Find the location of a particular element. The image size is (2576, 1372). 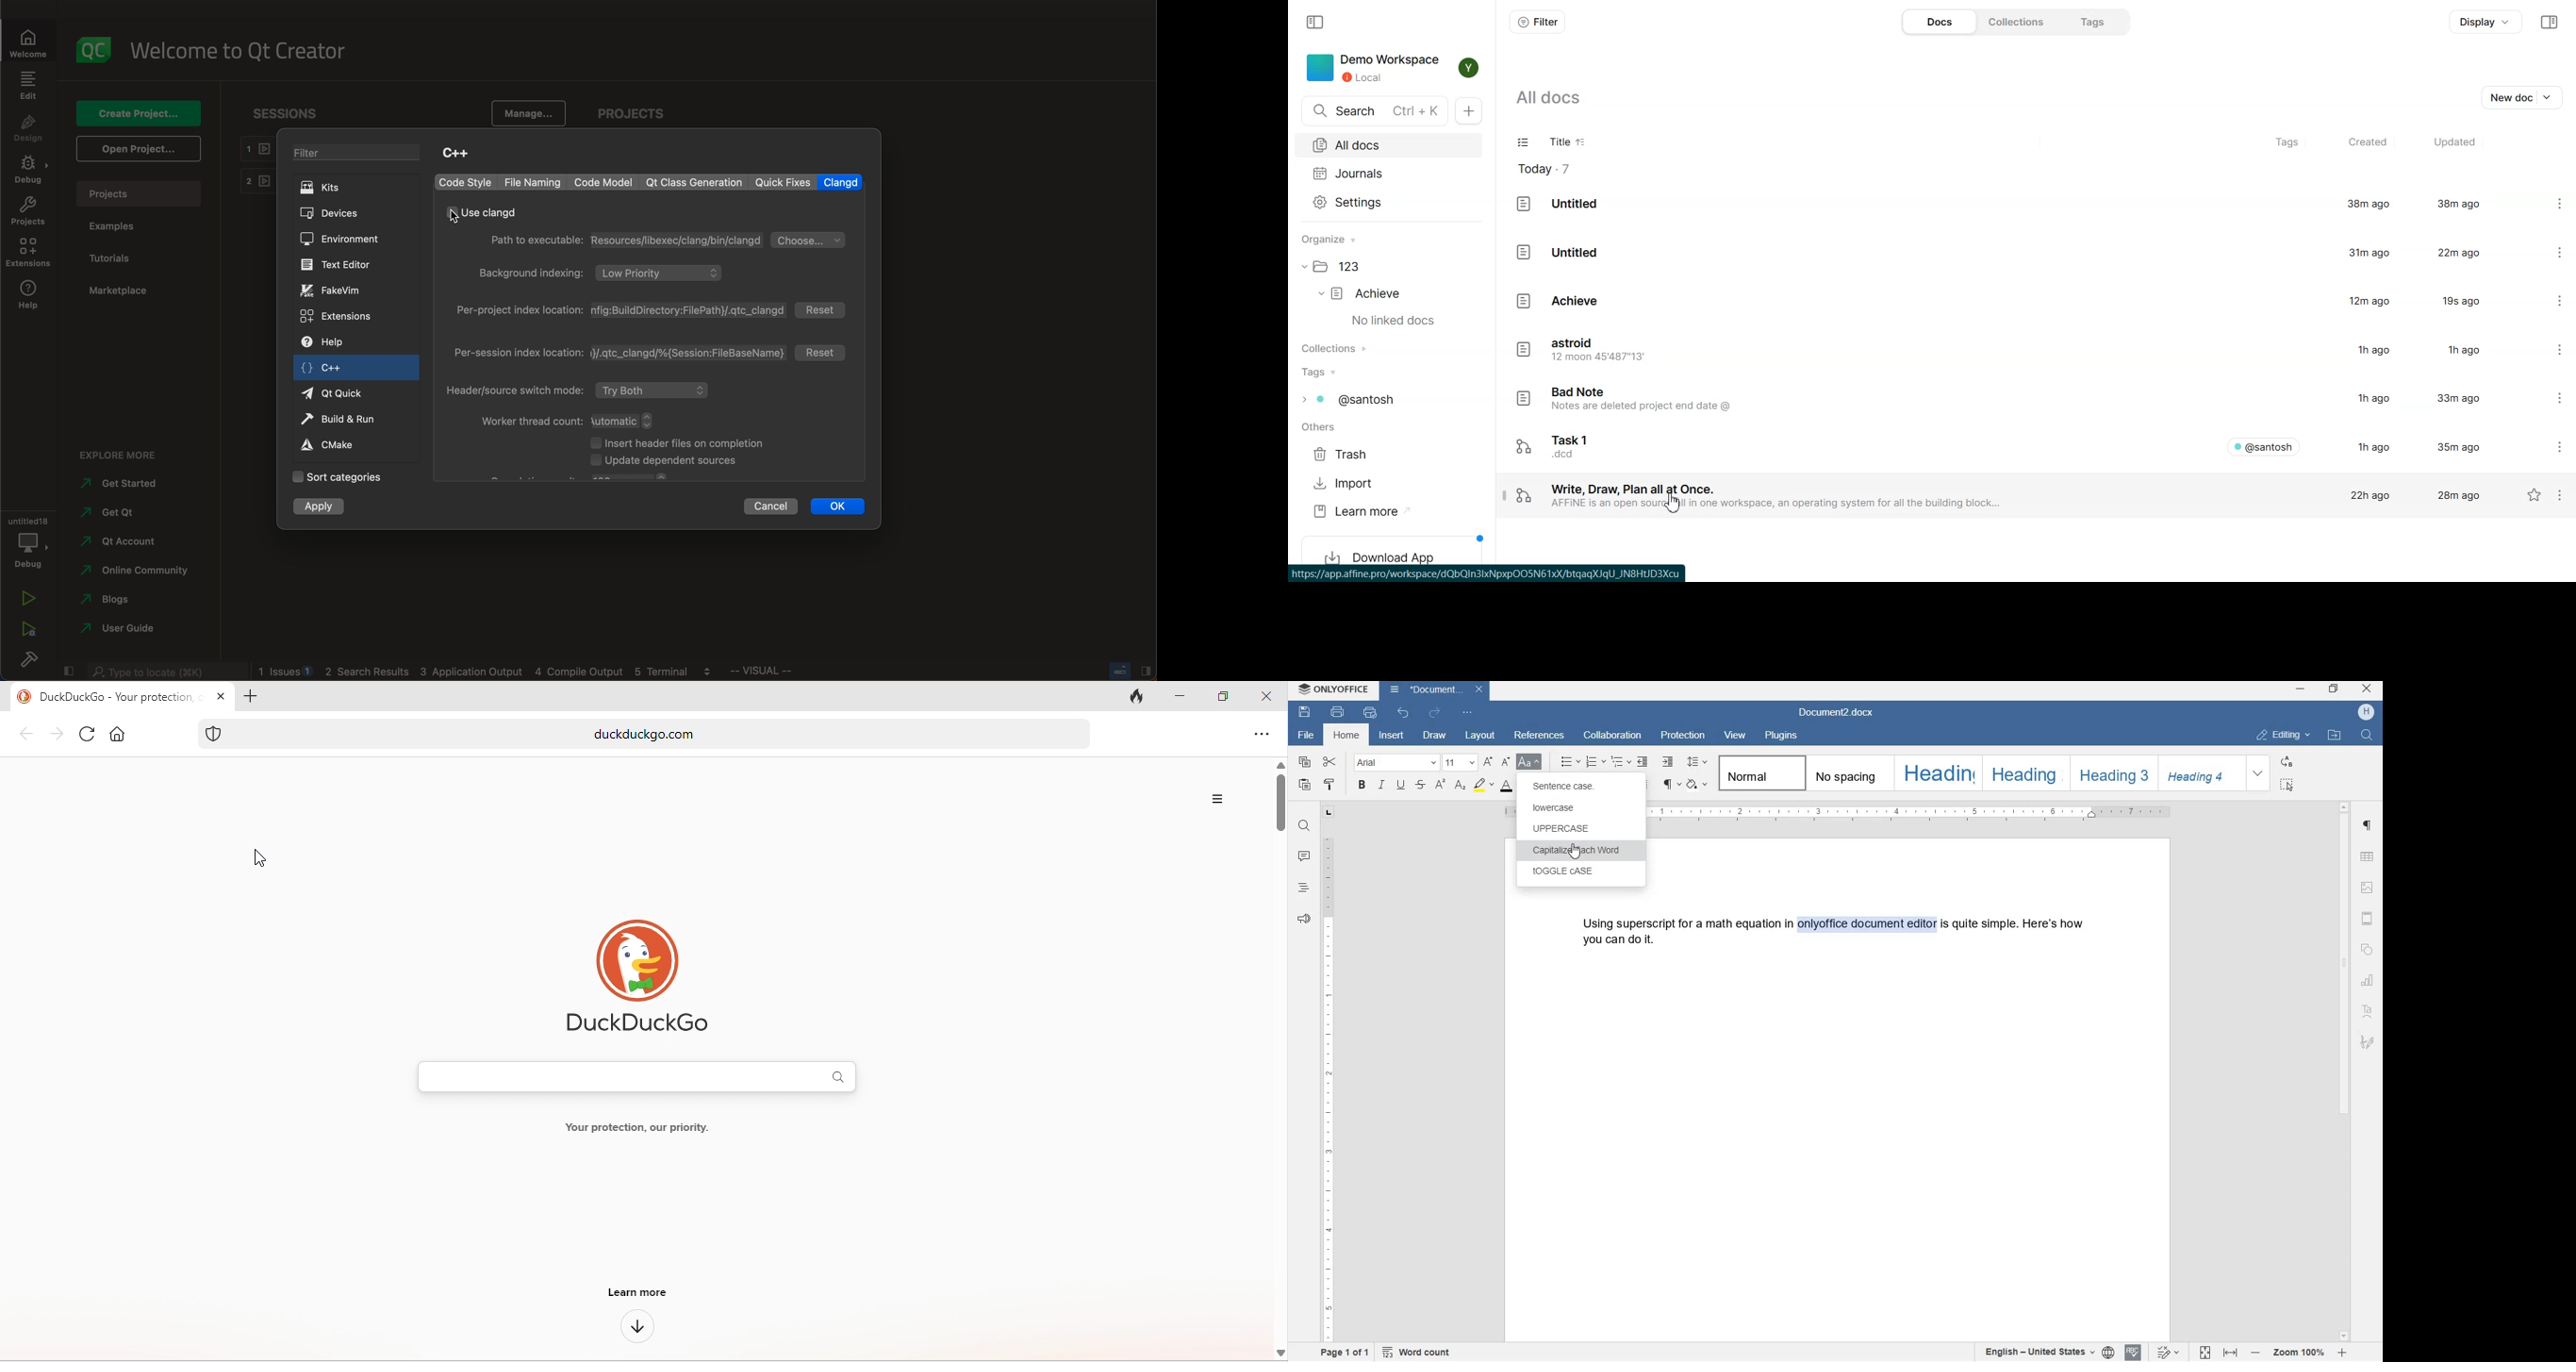

copy style is located at coordinates (1329, 785).